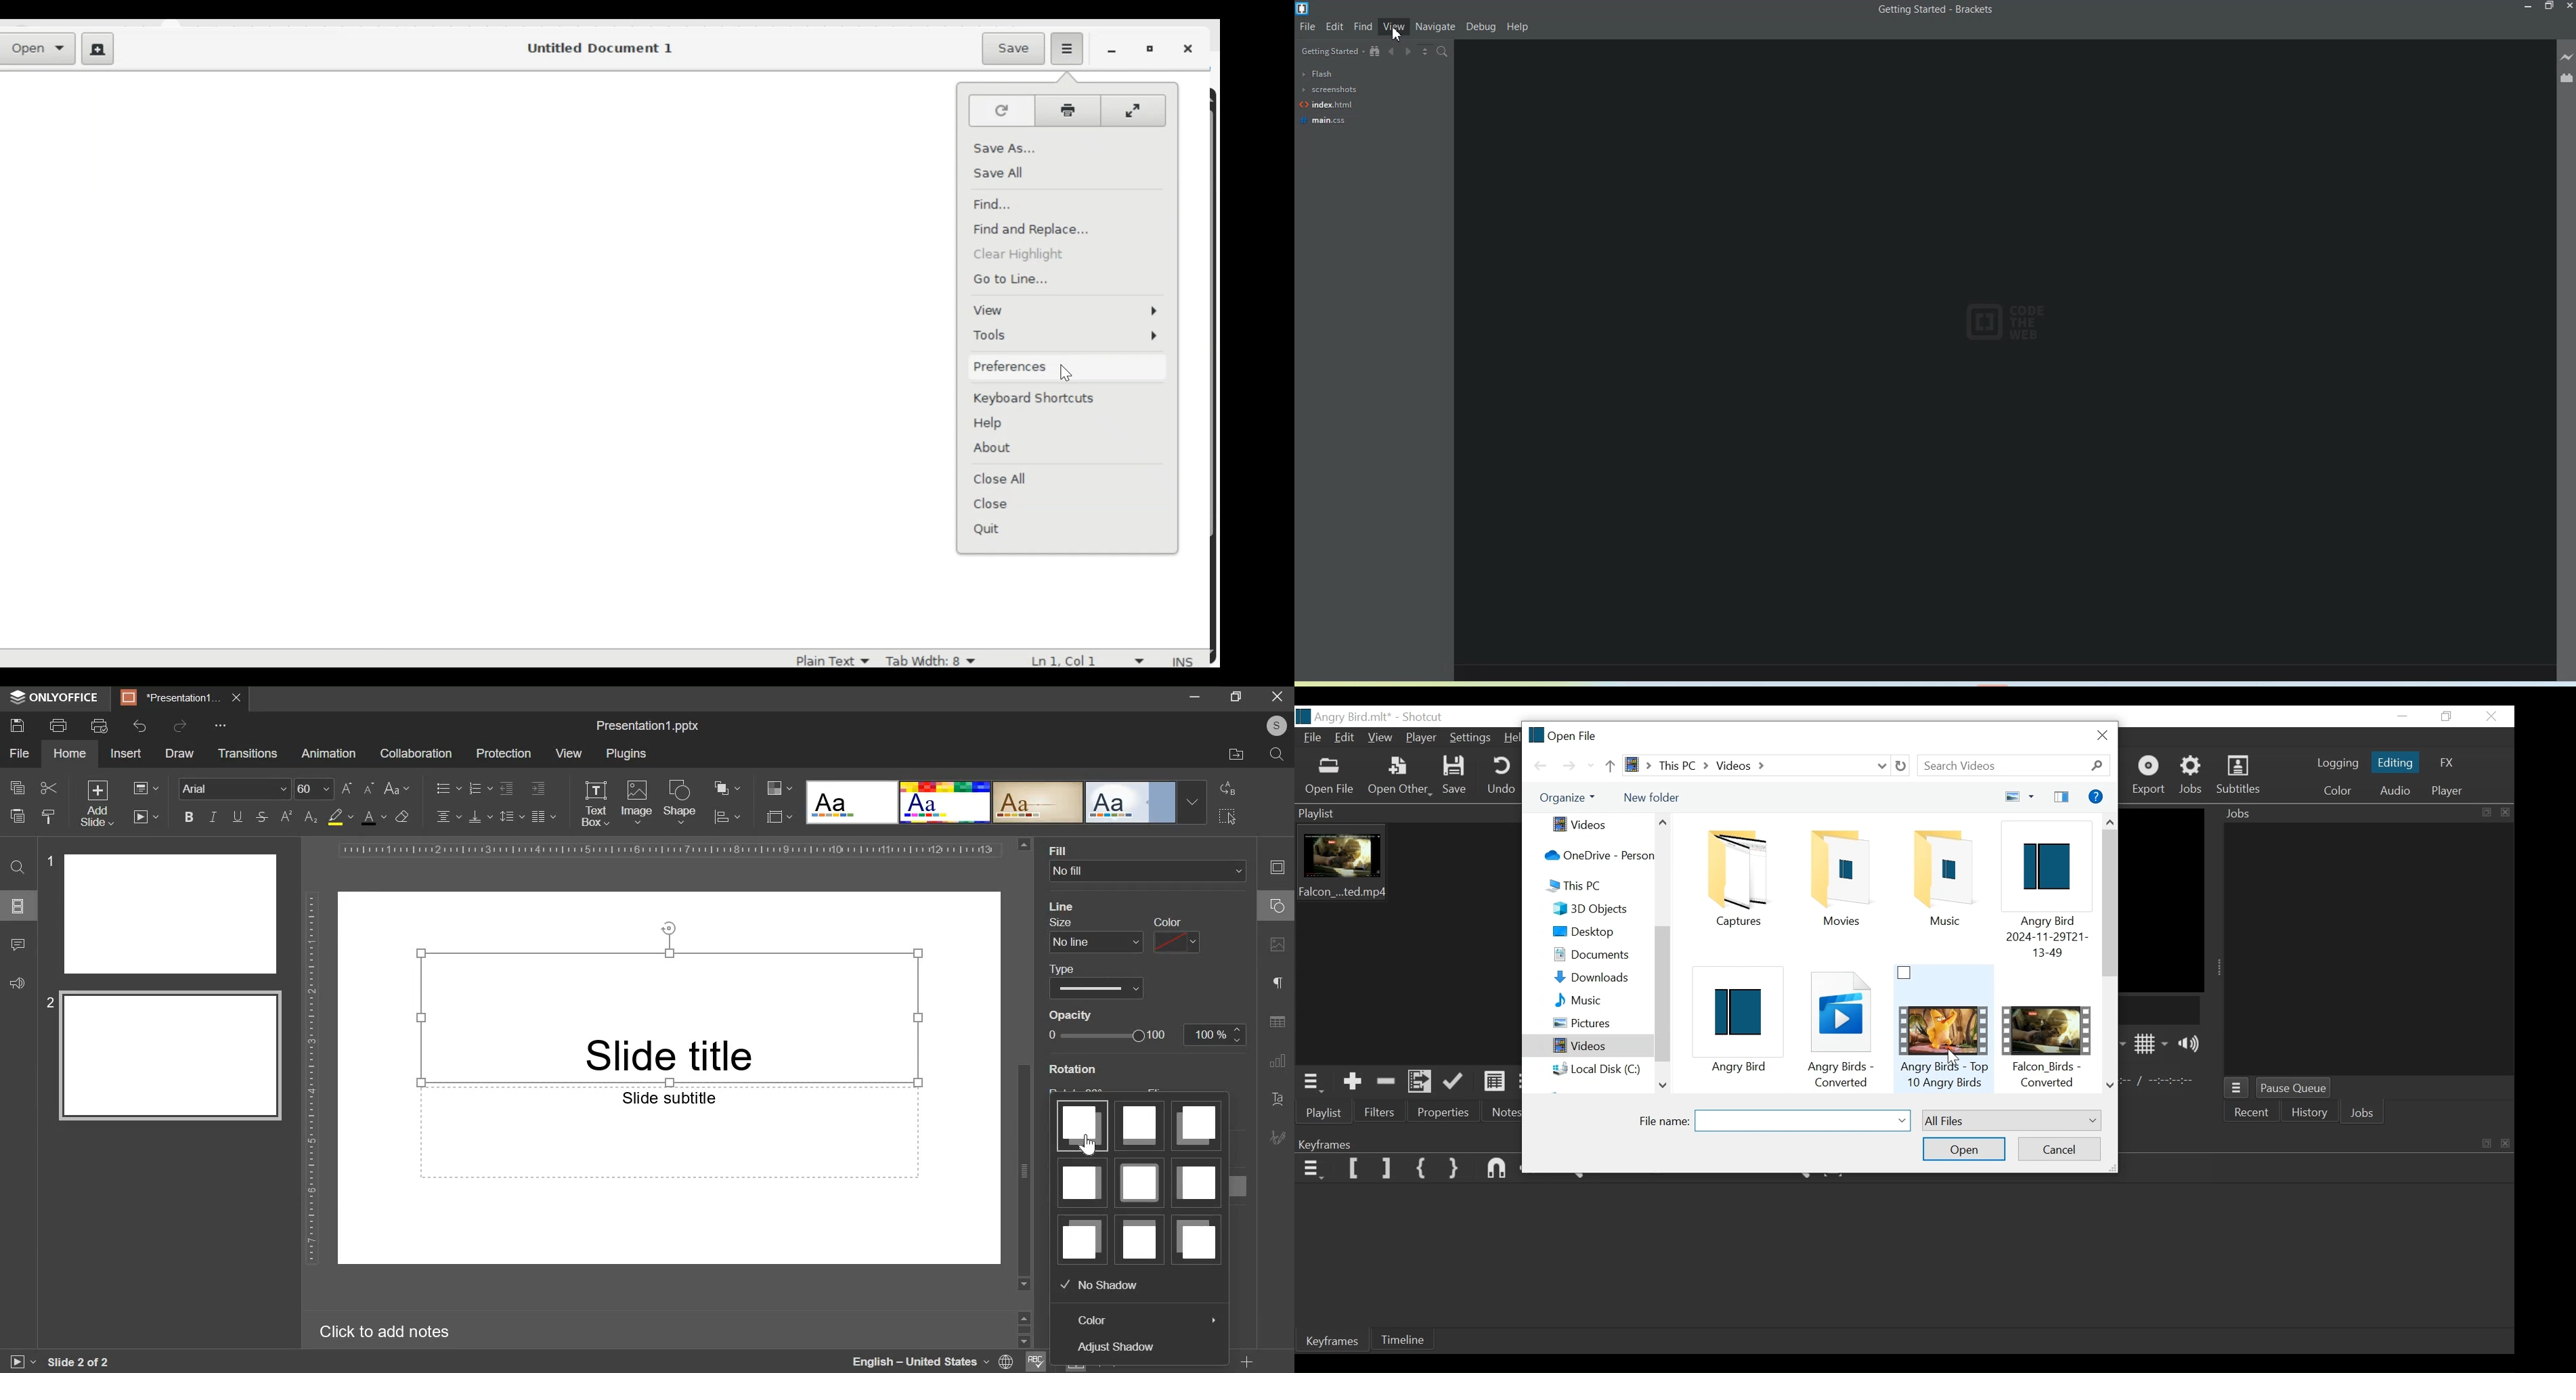 The image size is (2576, 1400). Describe the element at coordinates (668, 850) in the screenshot. I see `horizontal scale` at that location.